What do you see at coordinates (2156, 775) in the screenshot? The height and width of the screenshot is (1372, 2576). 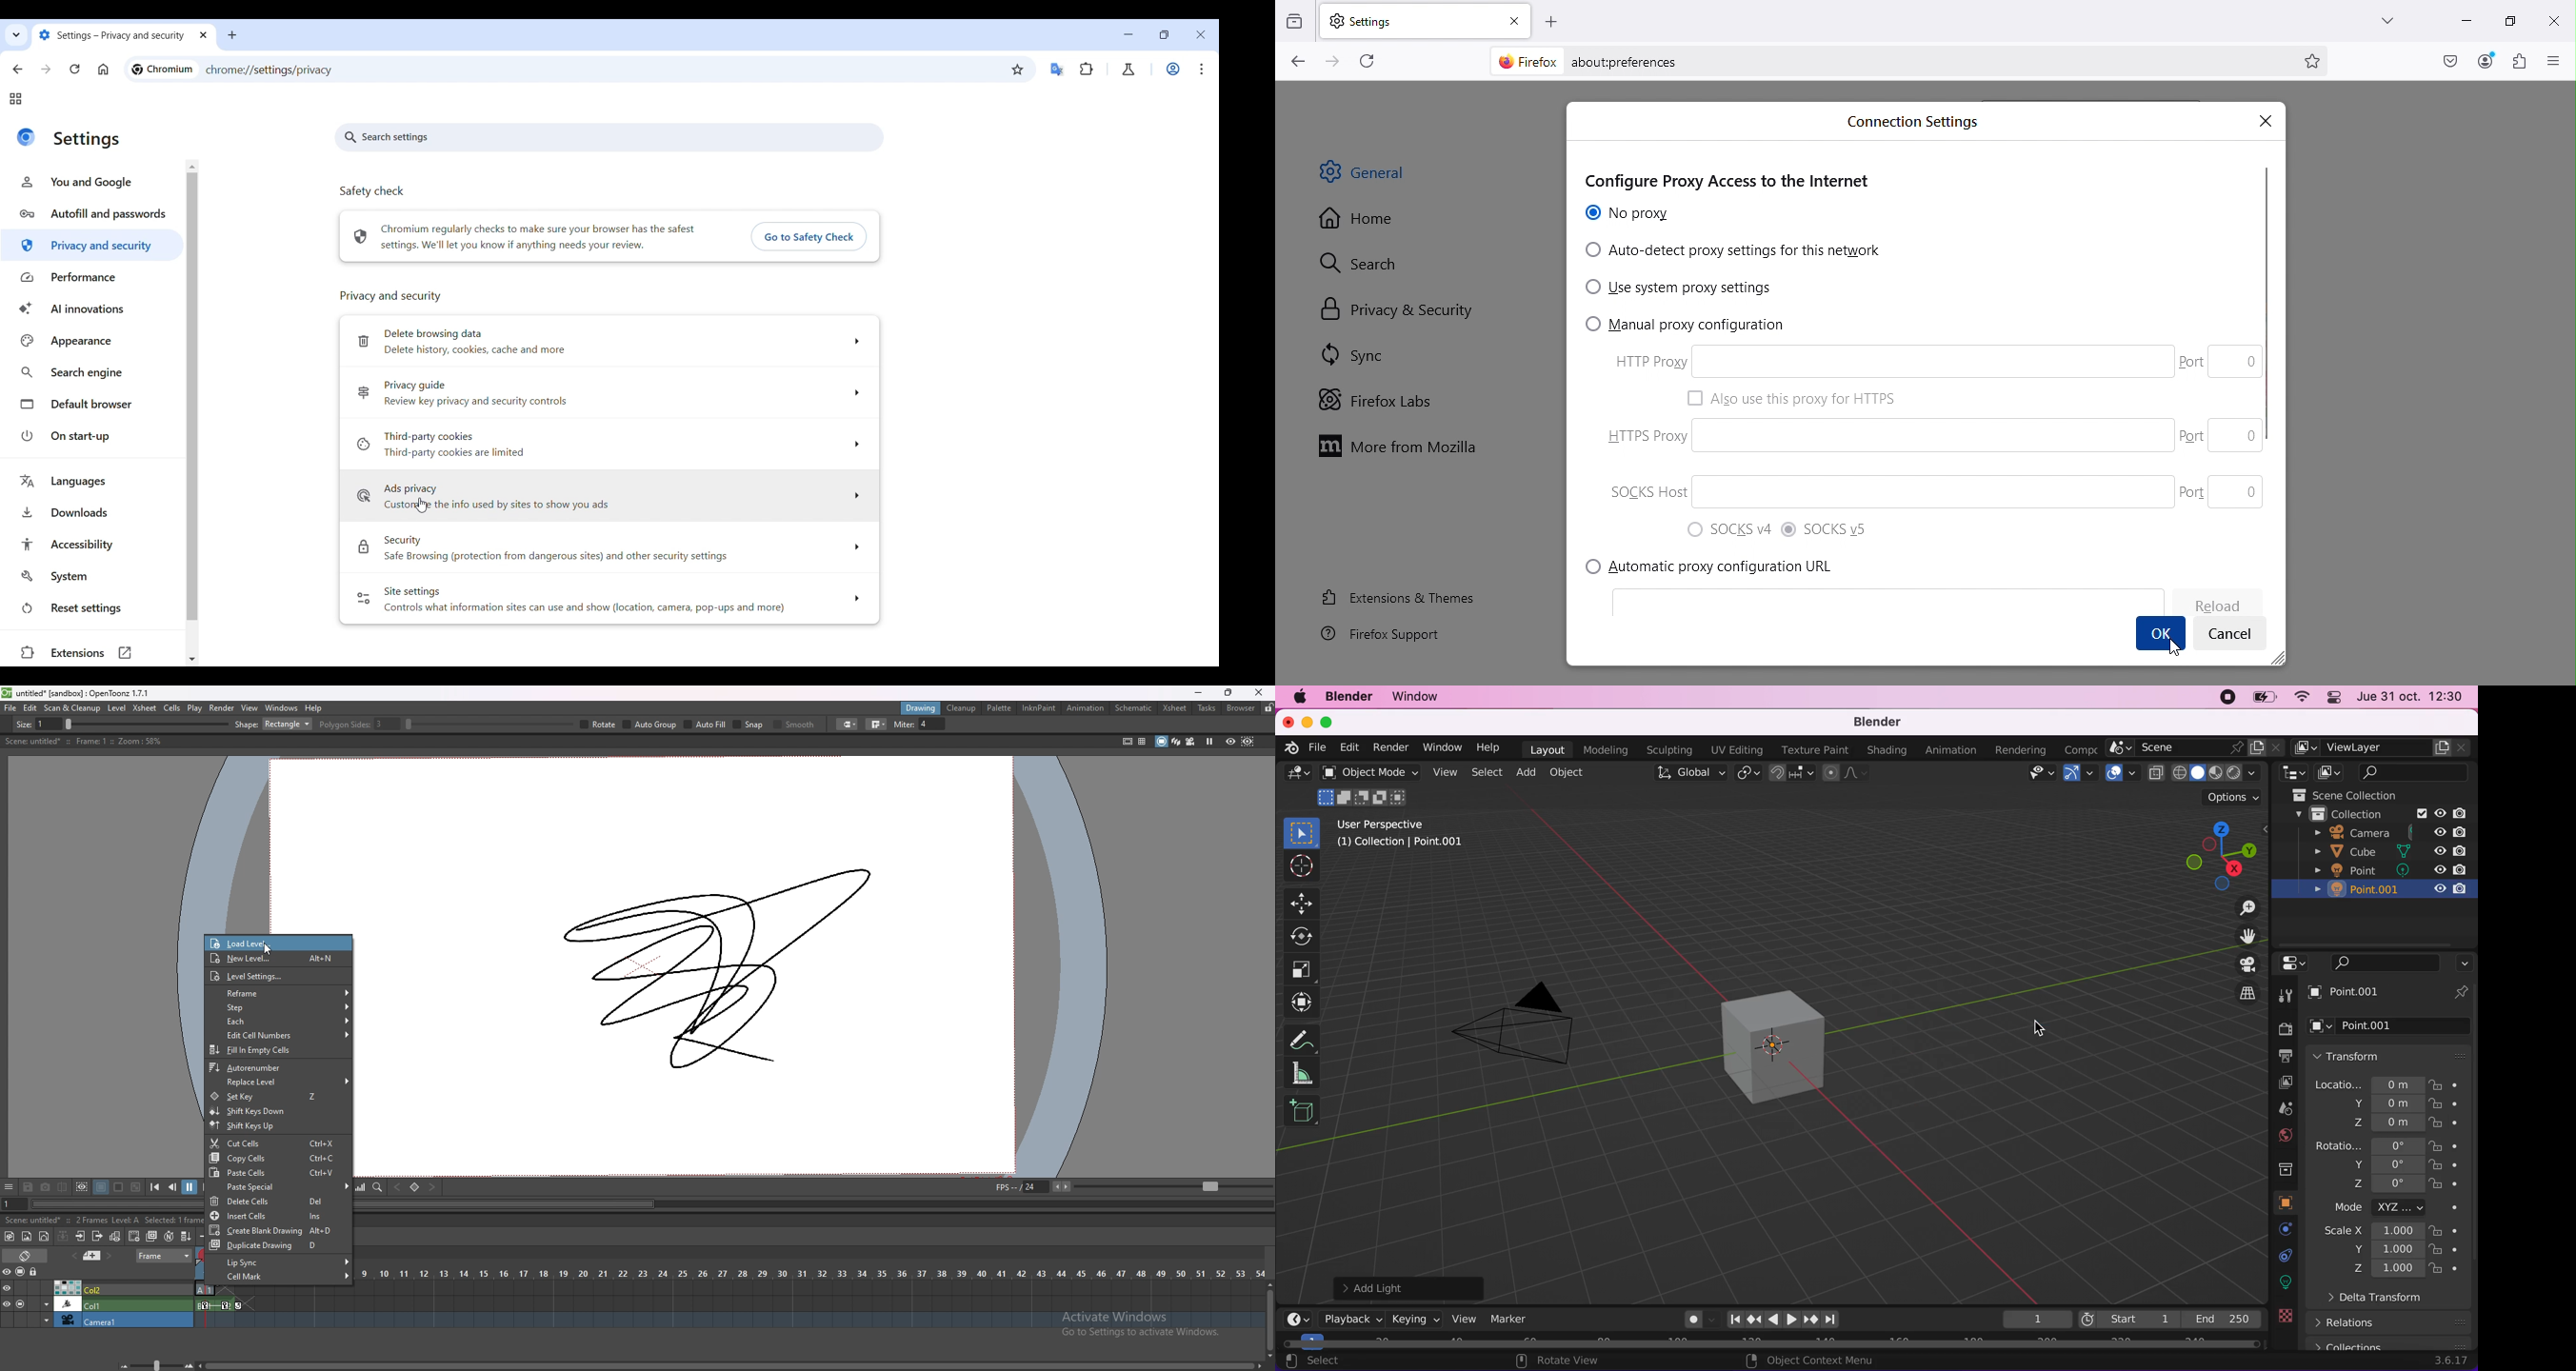 I see `toggle x ray` at bounding box center [2156, 775].